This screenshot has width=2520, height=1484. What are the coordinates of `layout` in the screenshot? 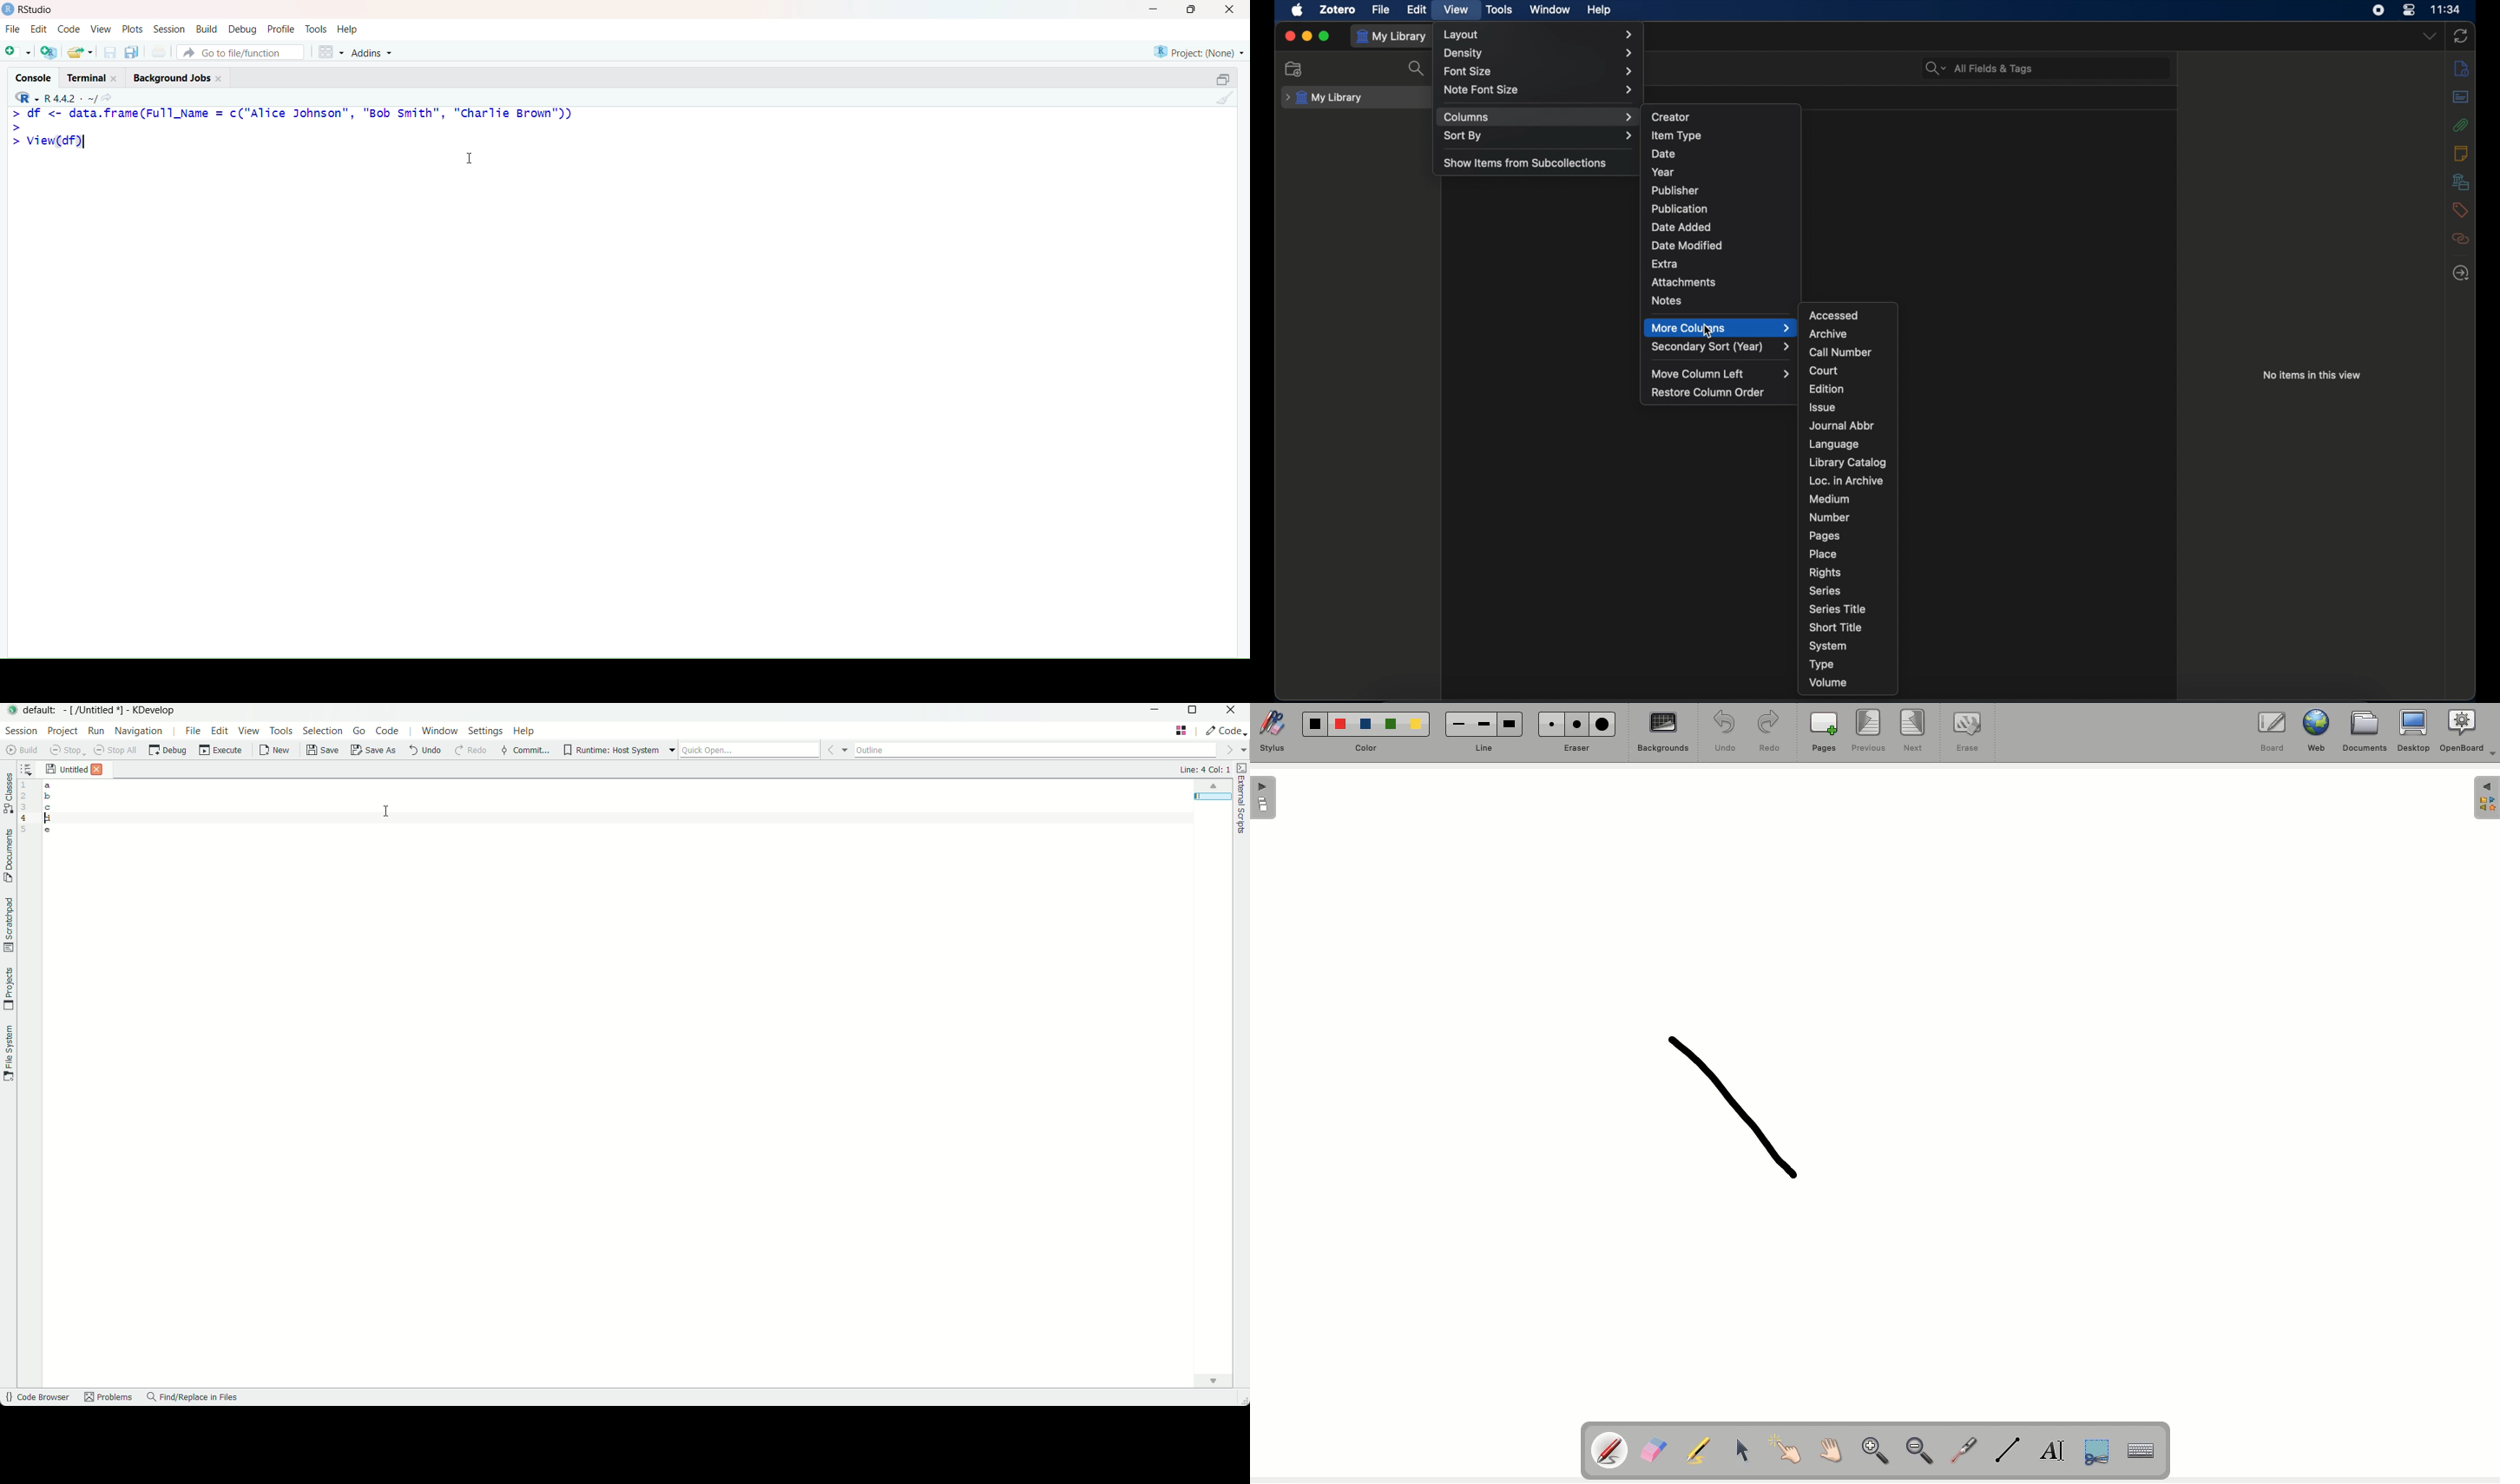 It's located at (1538, 34).